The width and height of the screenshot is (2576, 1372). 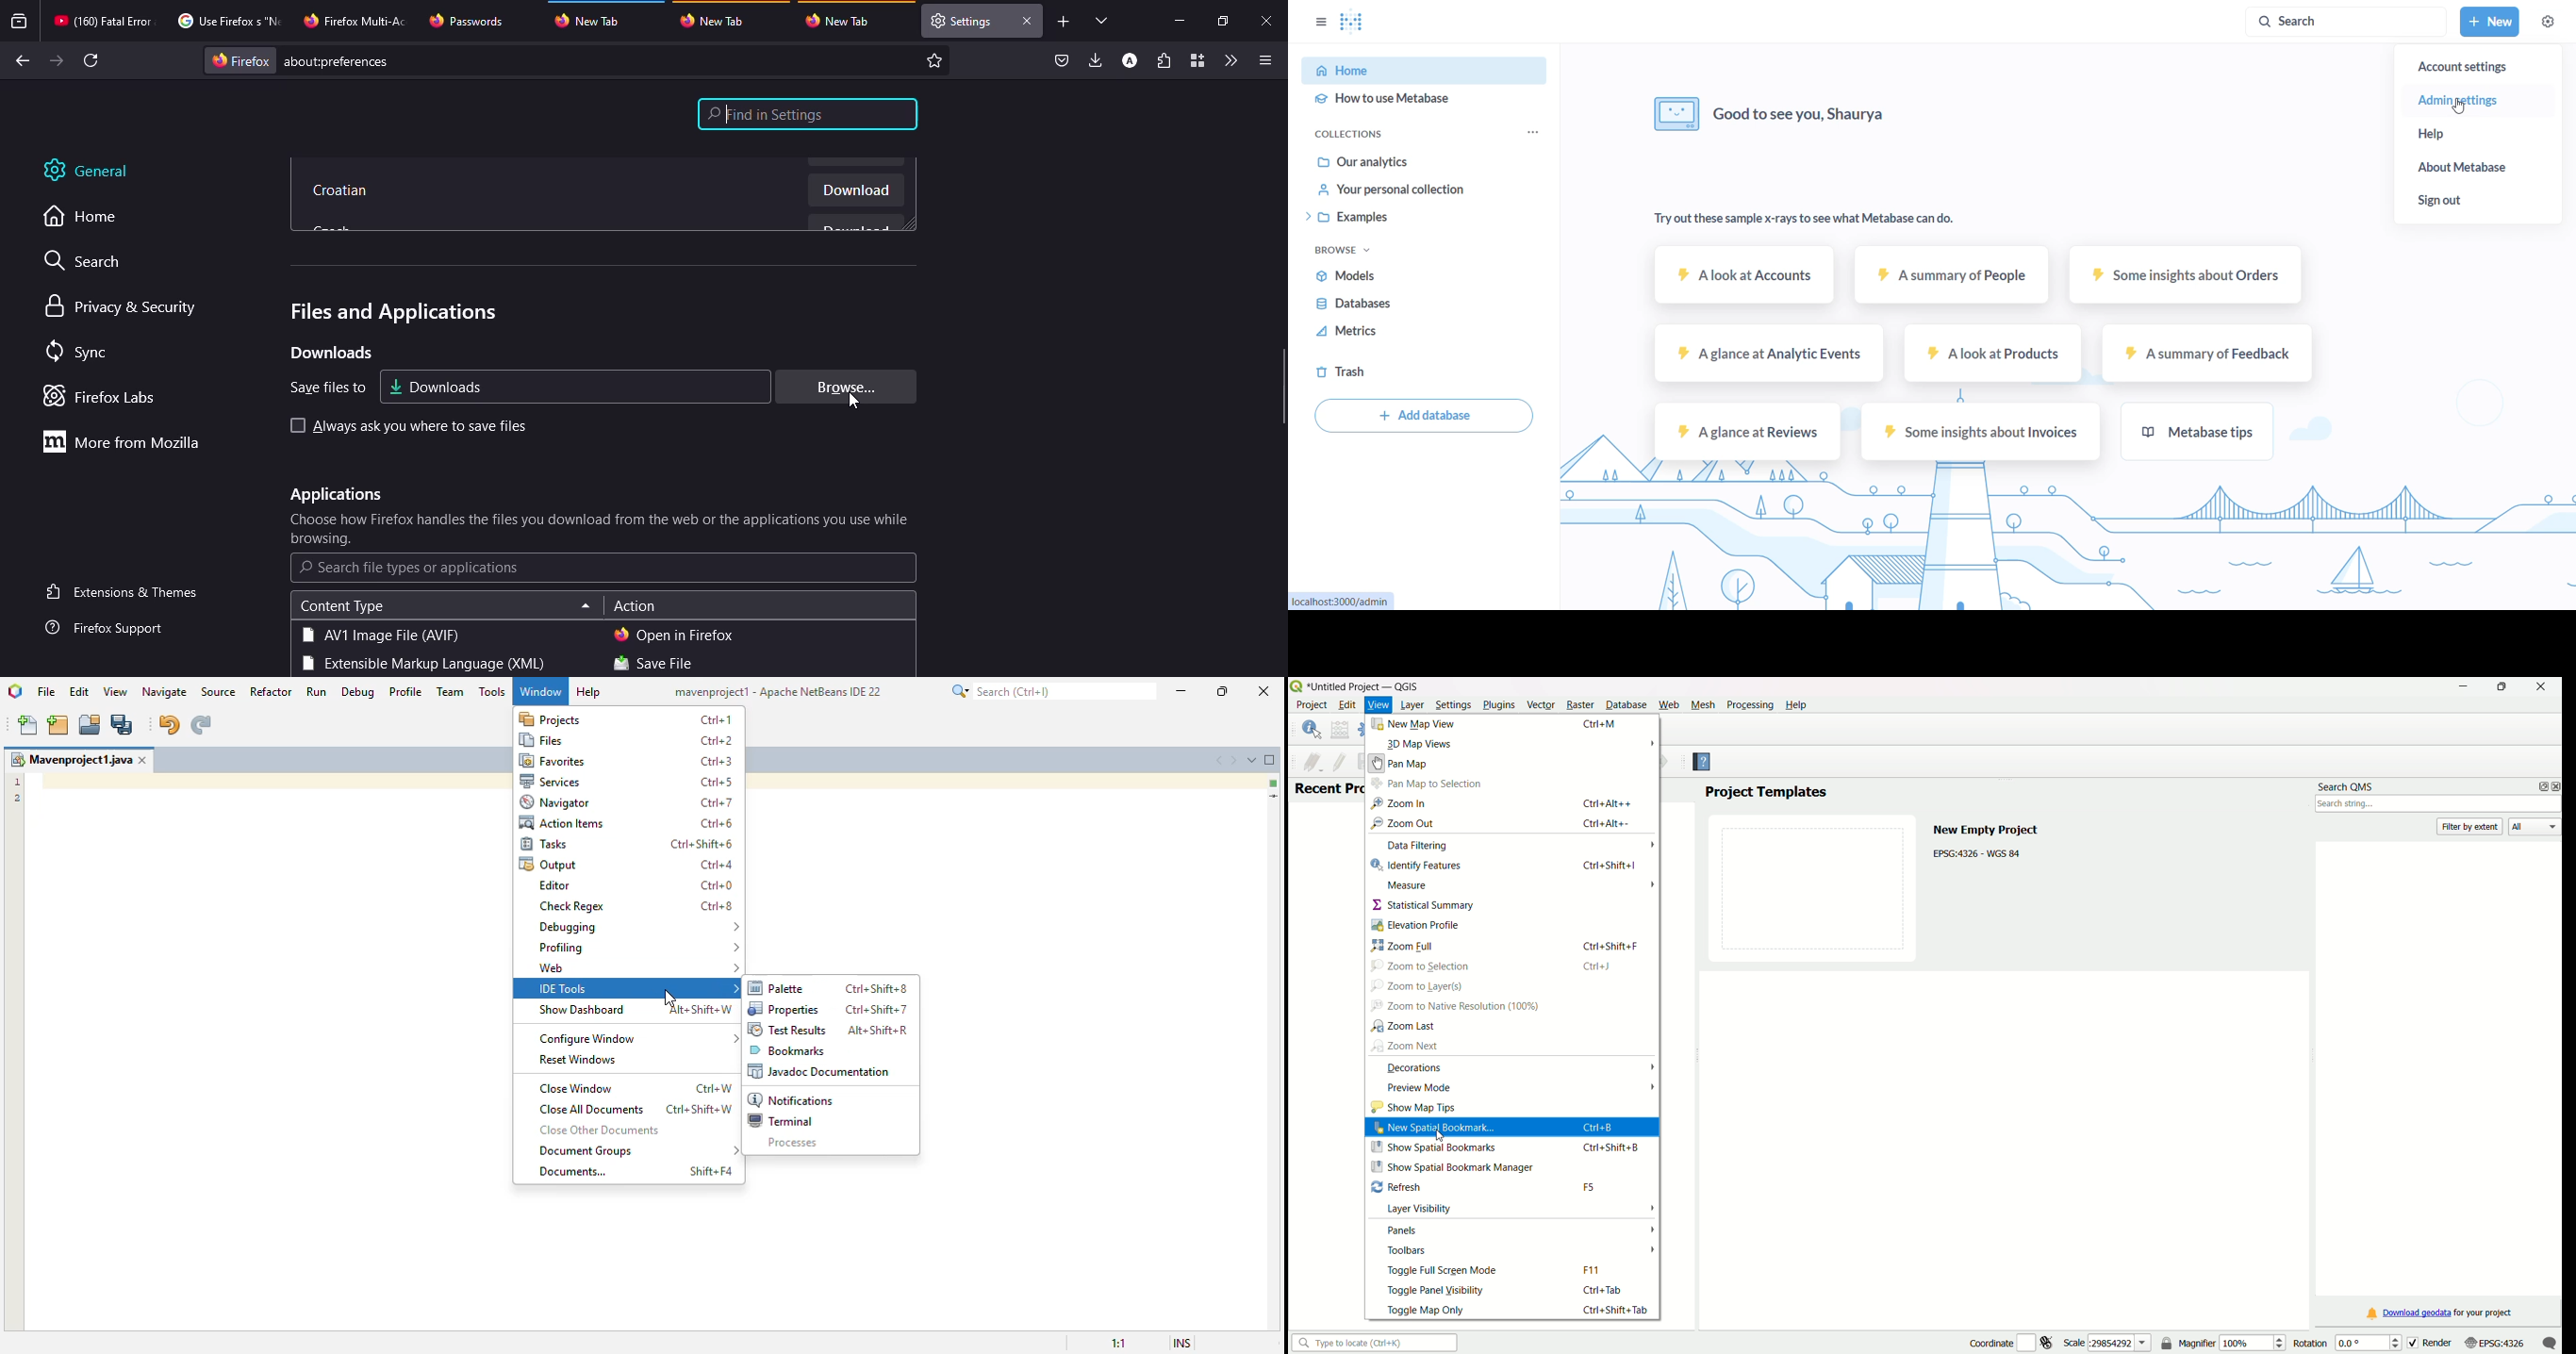 What do you see at coordinates (652, 665) in the screenshot?
I see `save` at bounding box center [652, 665].